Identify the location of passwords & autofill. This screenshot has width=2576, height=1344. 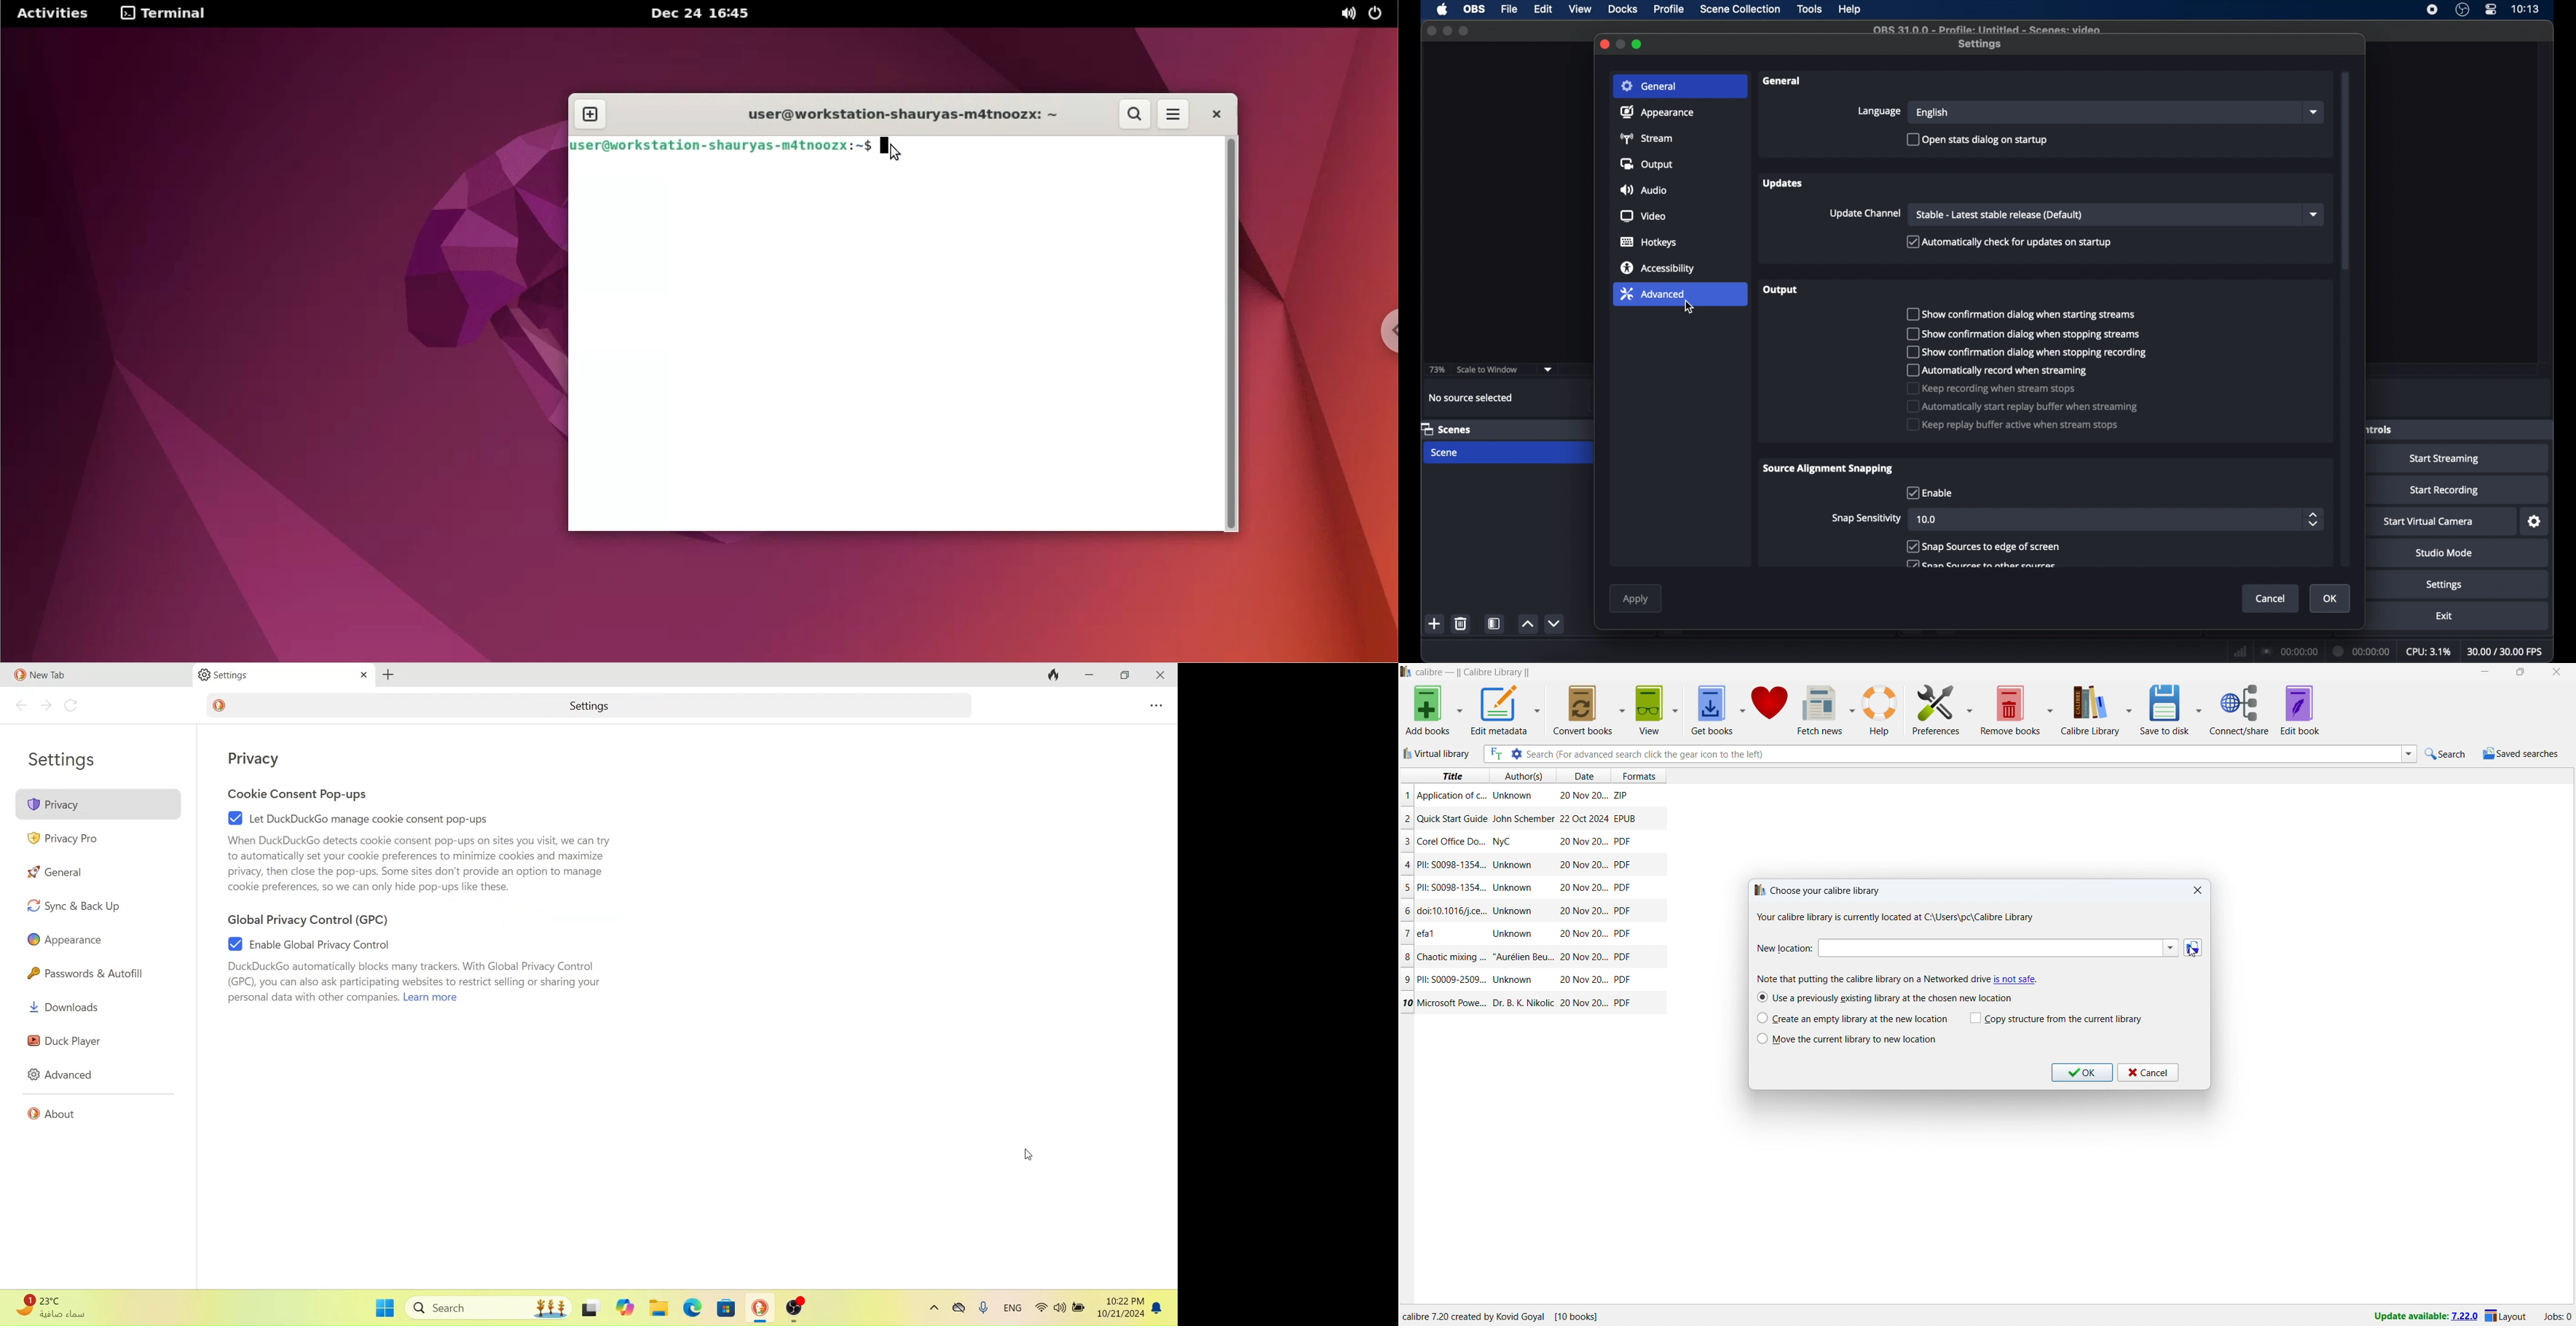
(87, 974).